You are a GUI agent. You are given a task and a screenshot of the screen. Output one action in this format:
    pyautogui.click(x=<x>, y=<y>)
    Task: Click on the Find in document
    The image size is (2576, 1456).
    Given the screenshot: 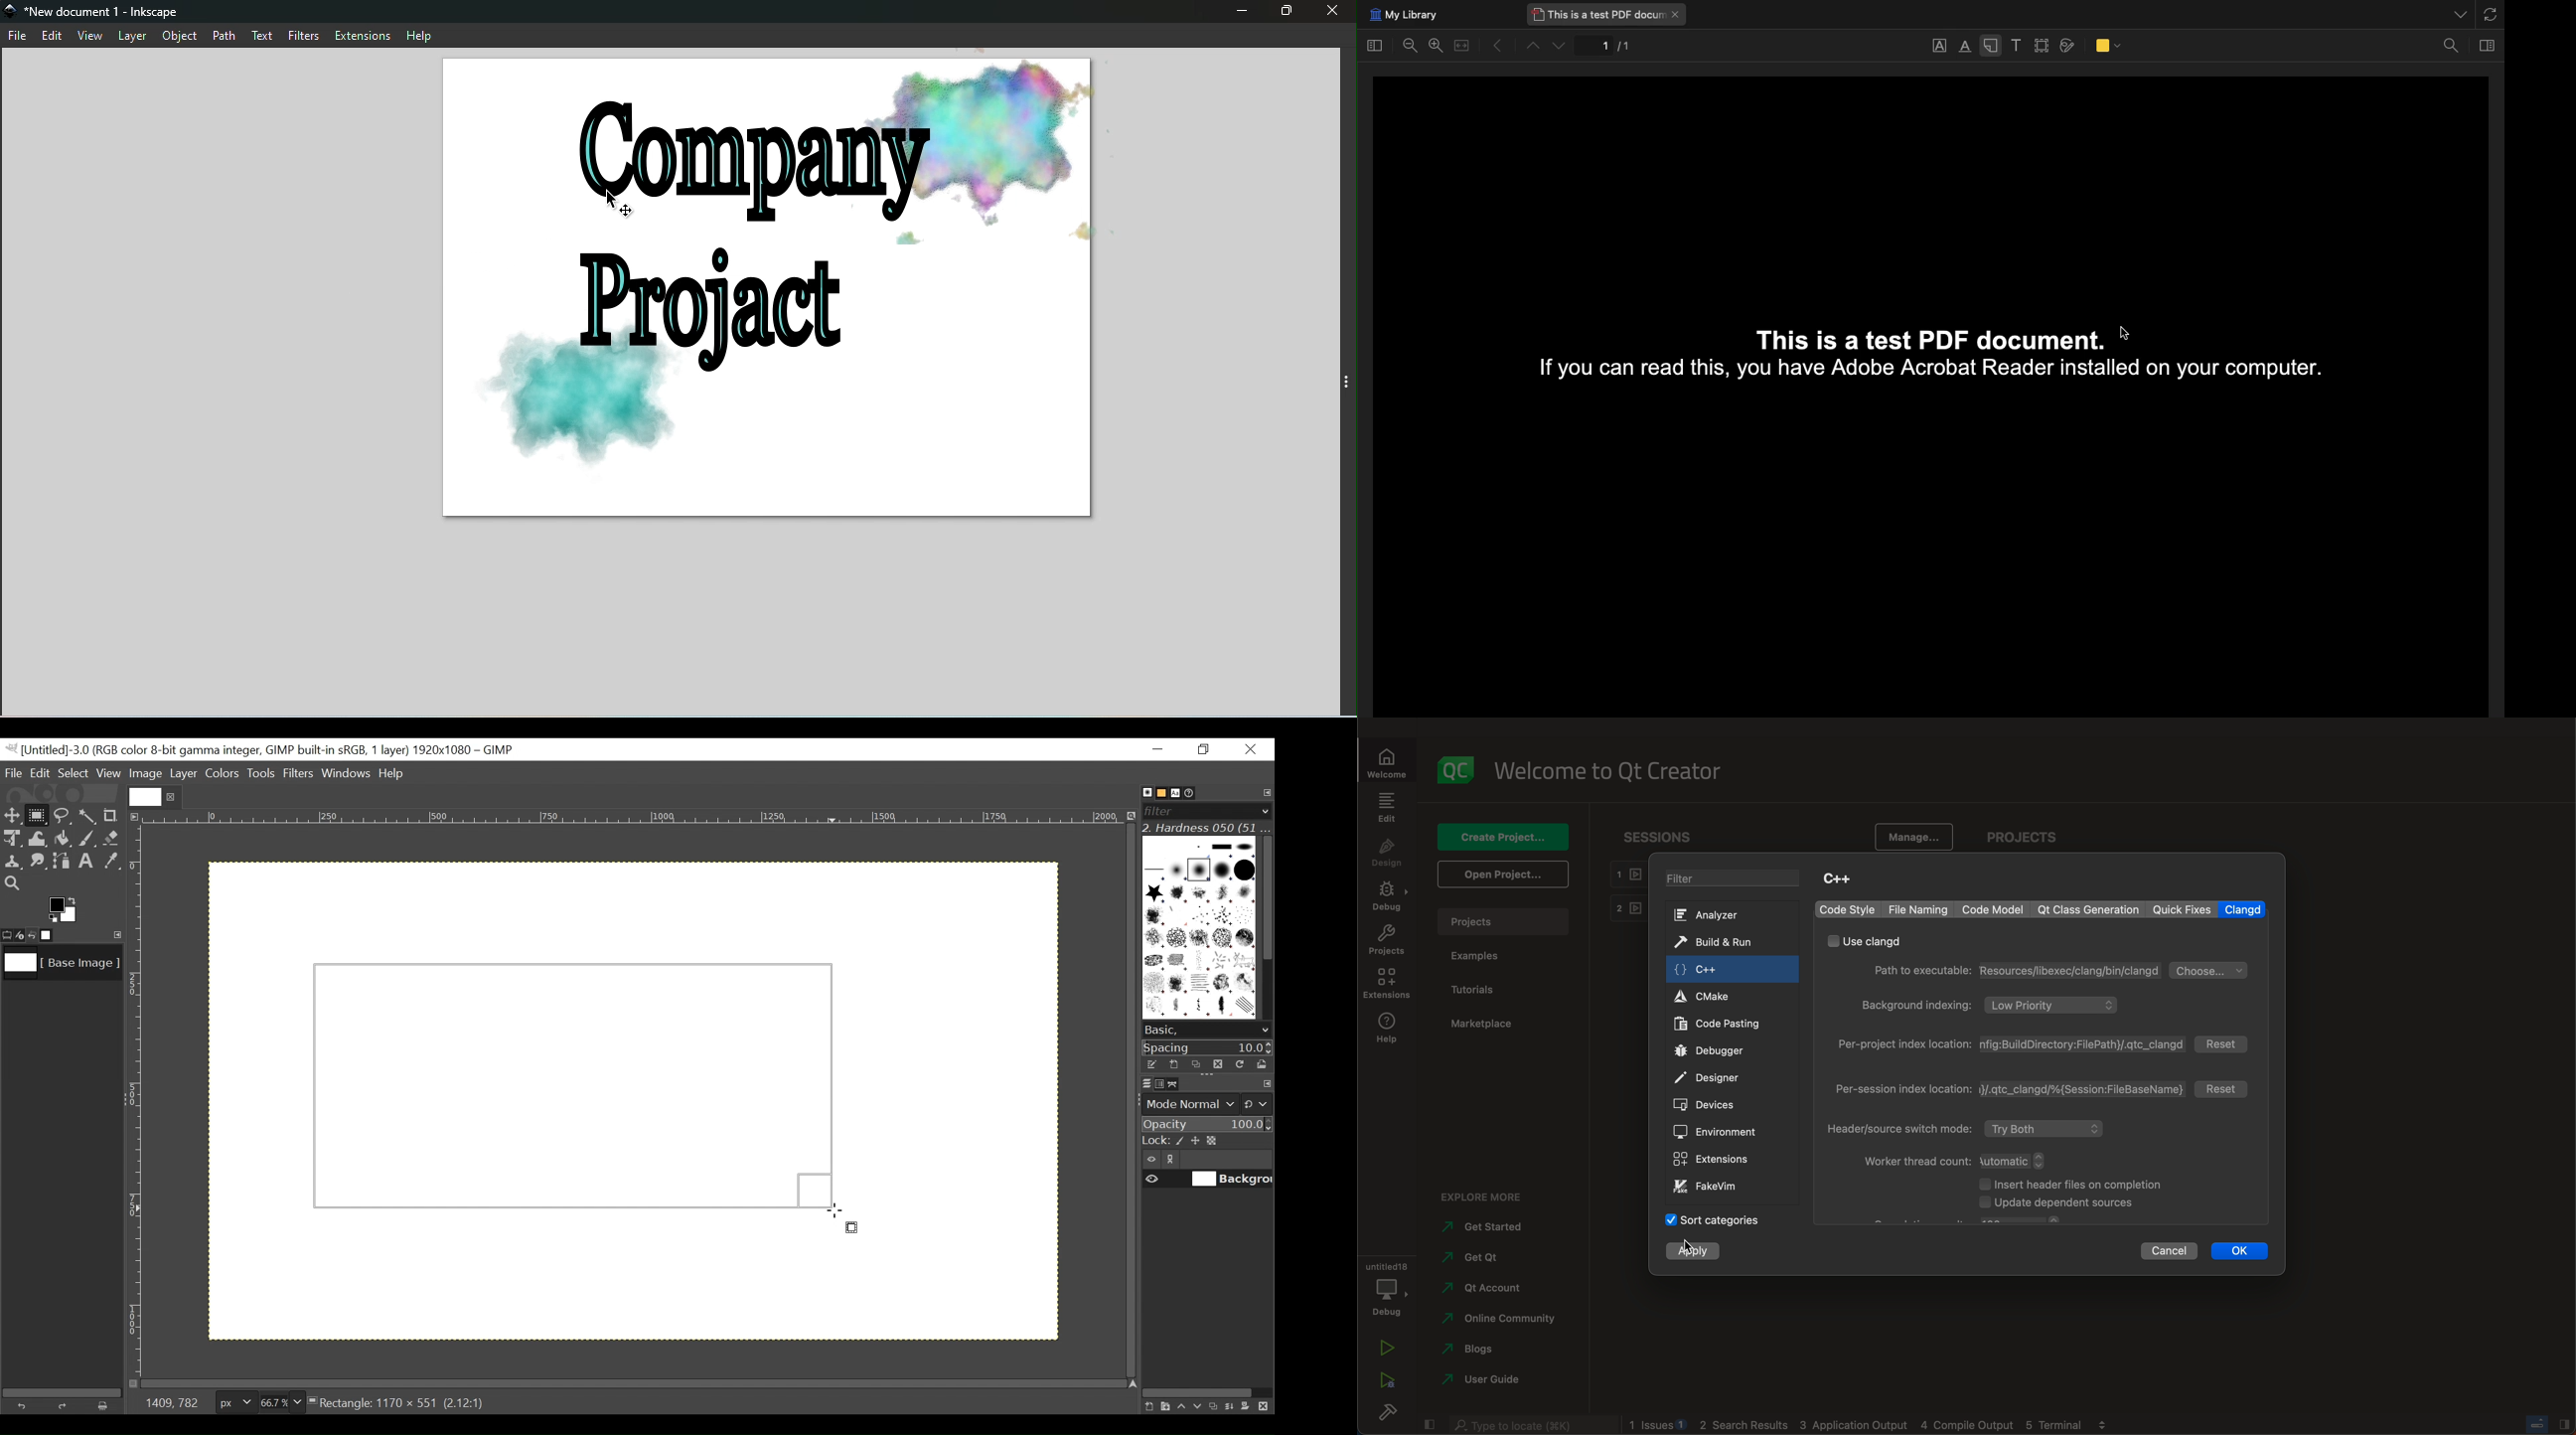 What is the action you would take?
    pyautogui.click(x=2451, y=47)
    